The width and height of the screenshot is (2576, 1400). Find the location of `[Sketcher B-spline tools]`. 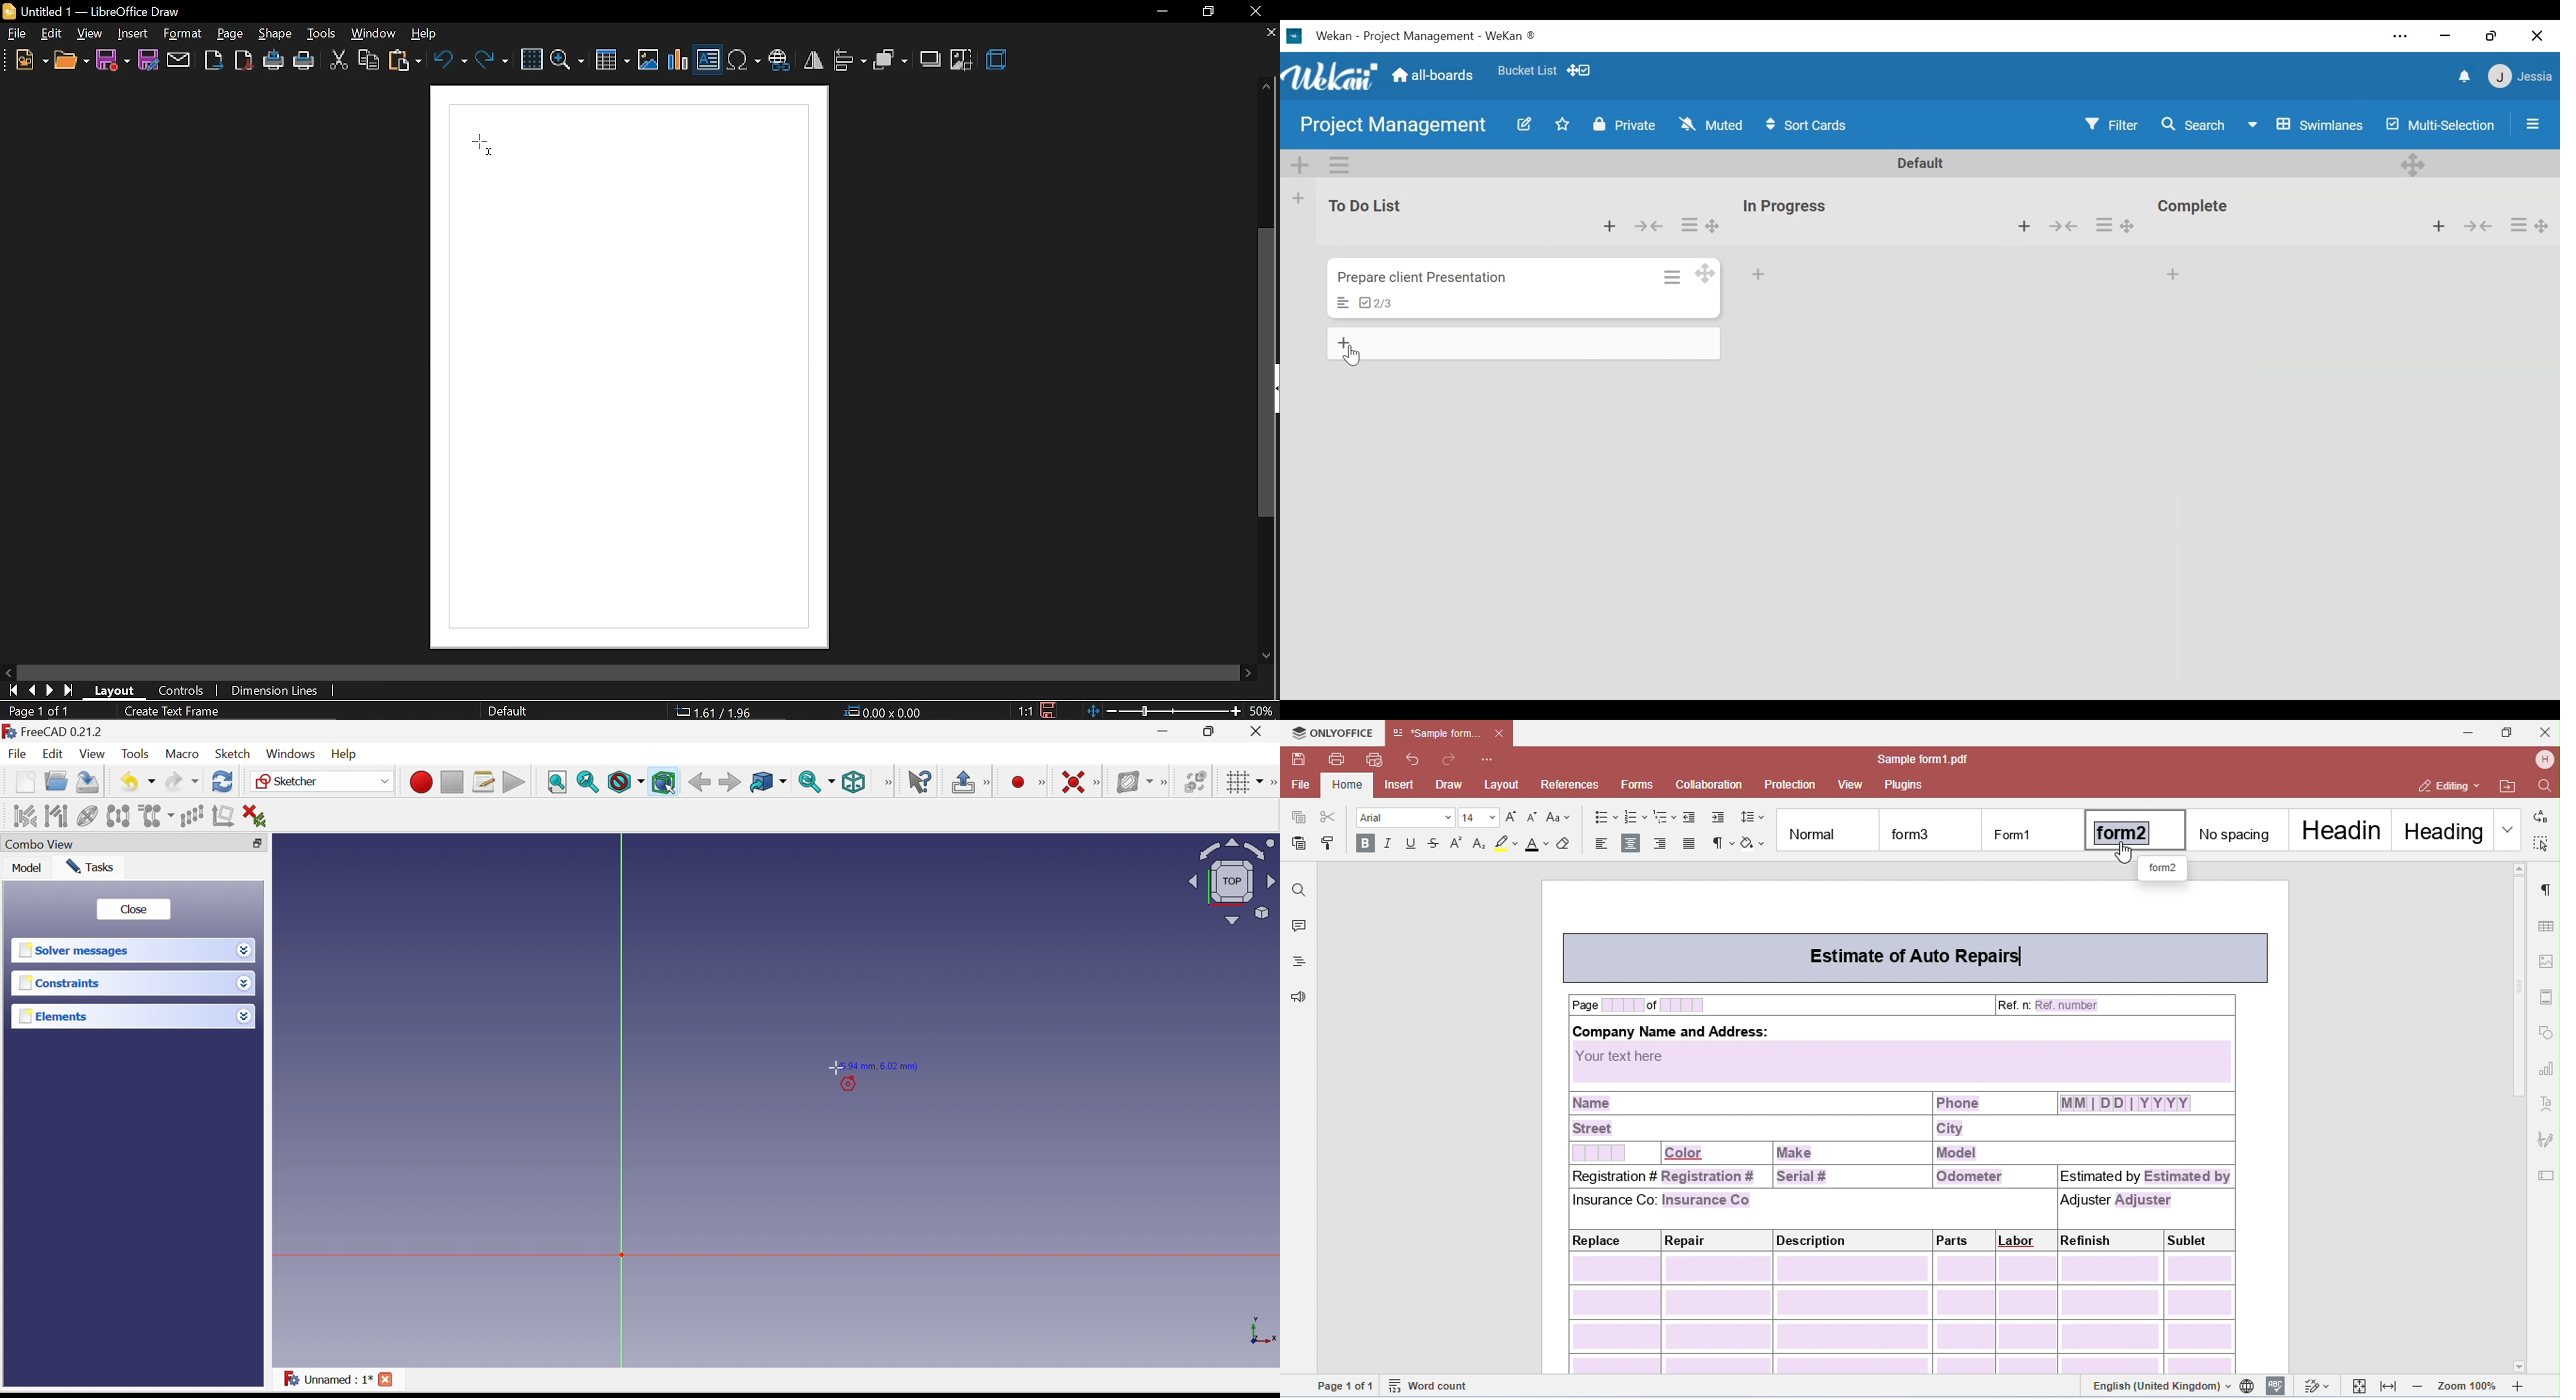

[Sketcher B-spline tools] is located at coordinates (1167, 783).